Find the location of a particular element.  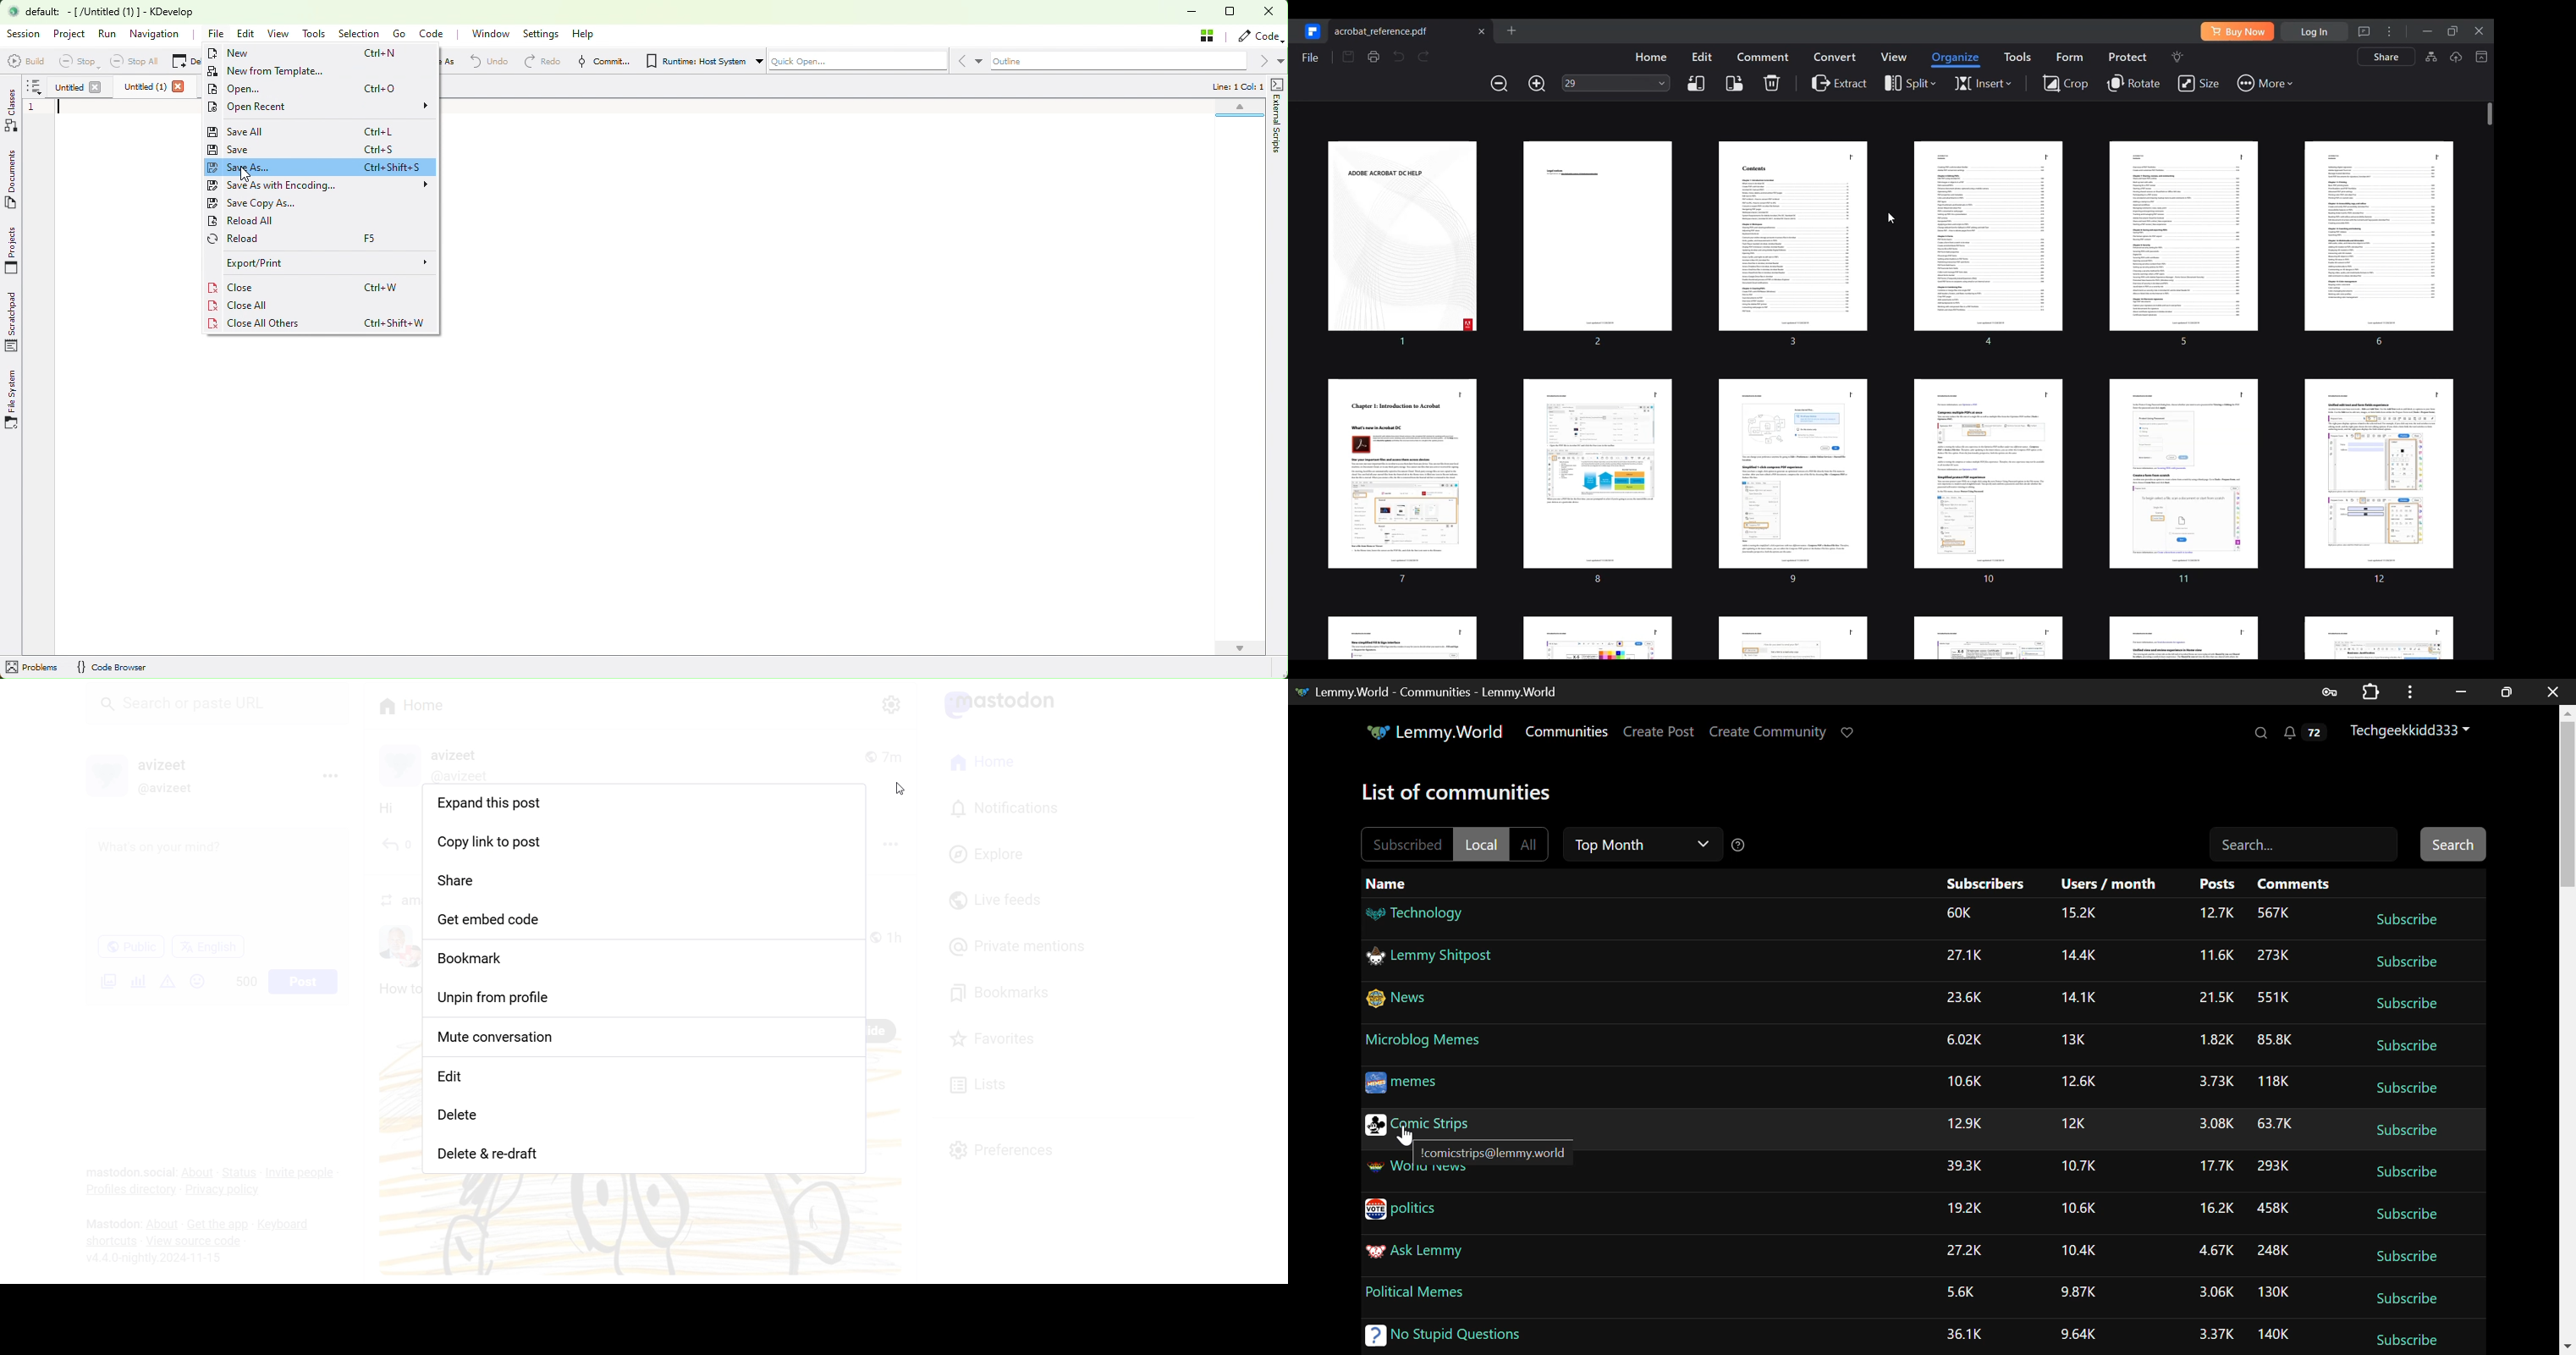

cursor is located at coordinates (900, 790).